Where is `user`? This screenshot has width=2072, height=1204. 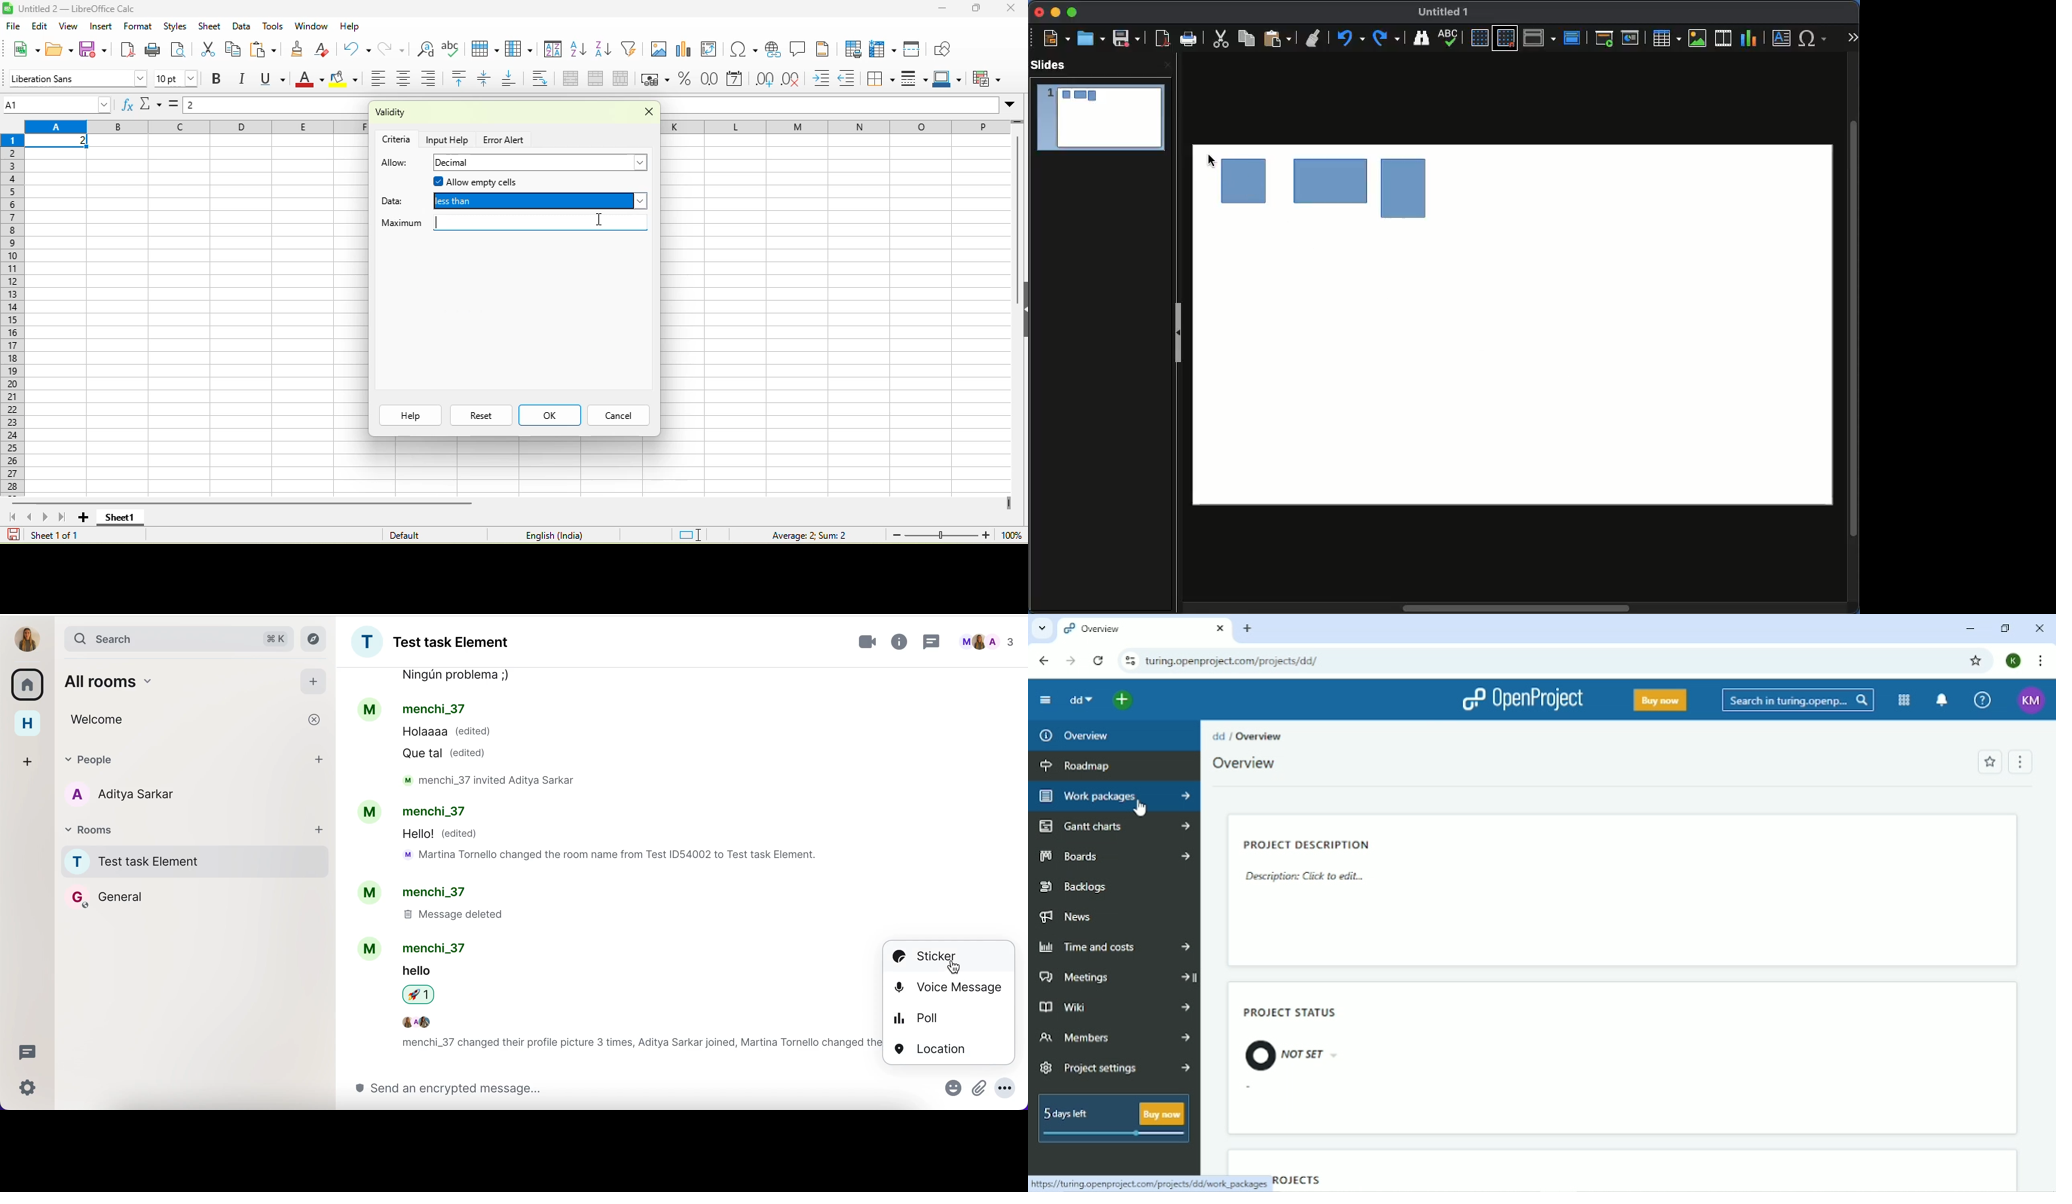
user is located at coordinates (28, 638).